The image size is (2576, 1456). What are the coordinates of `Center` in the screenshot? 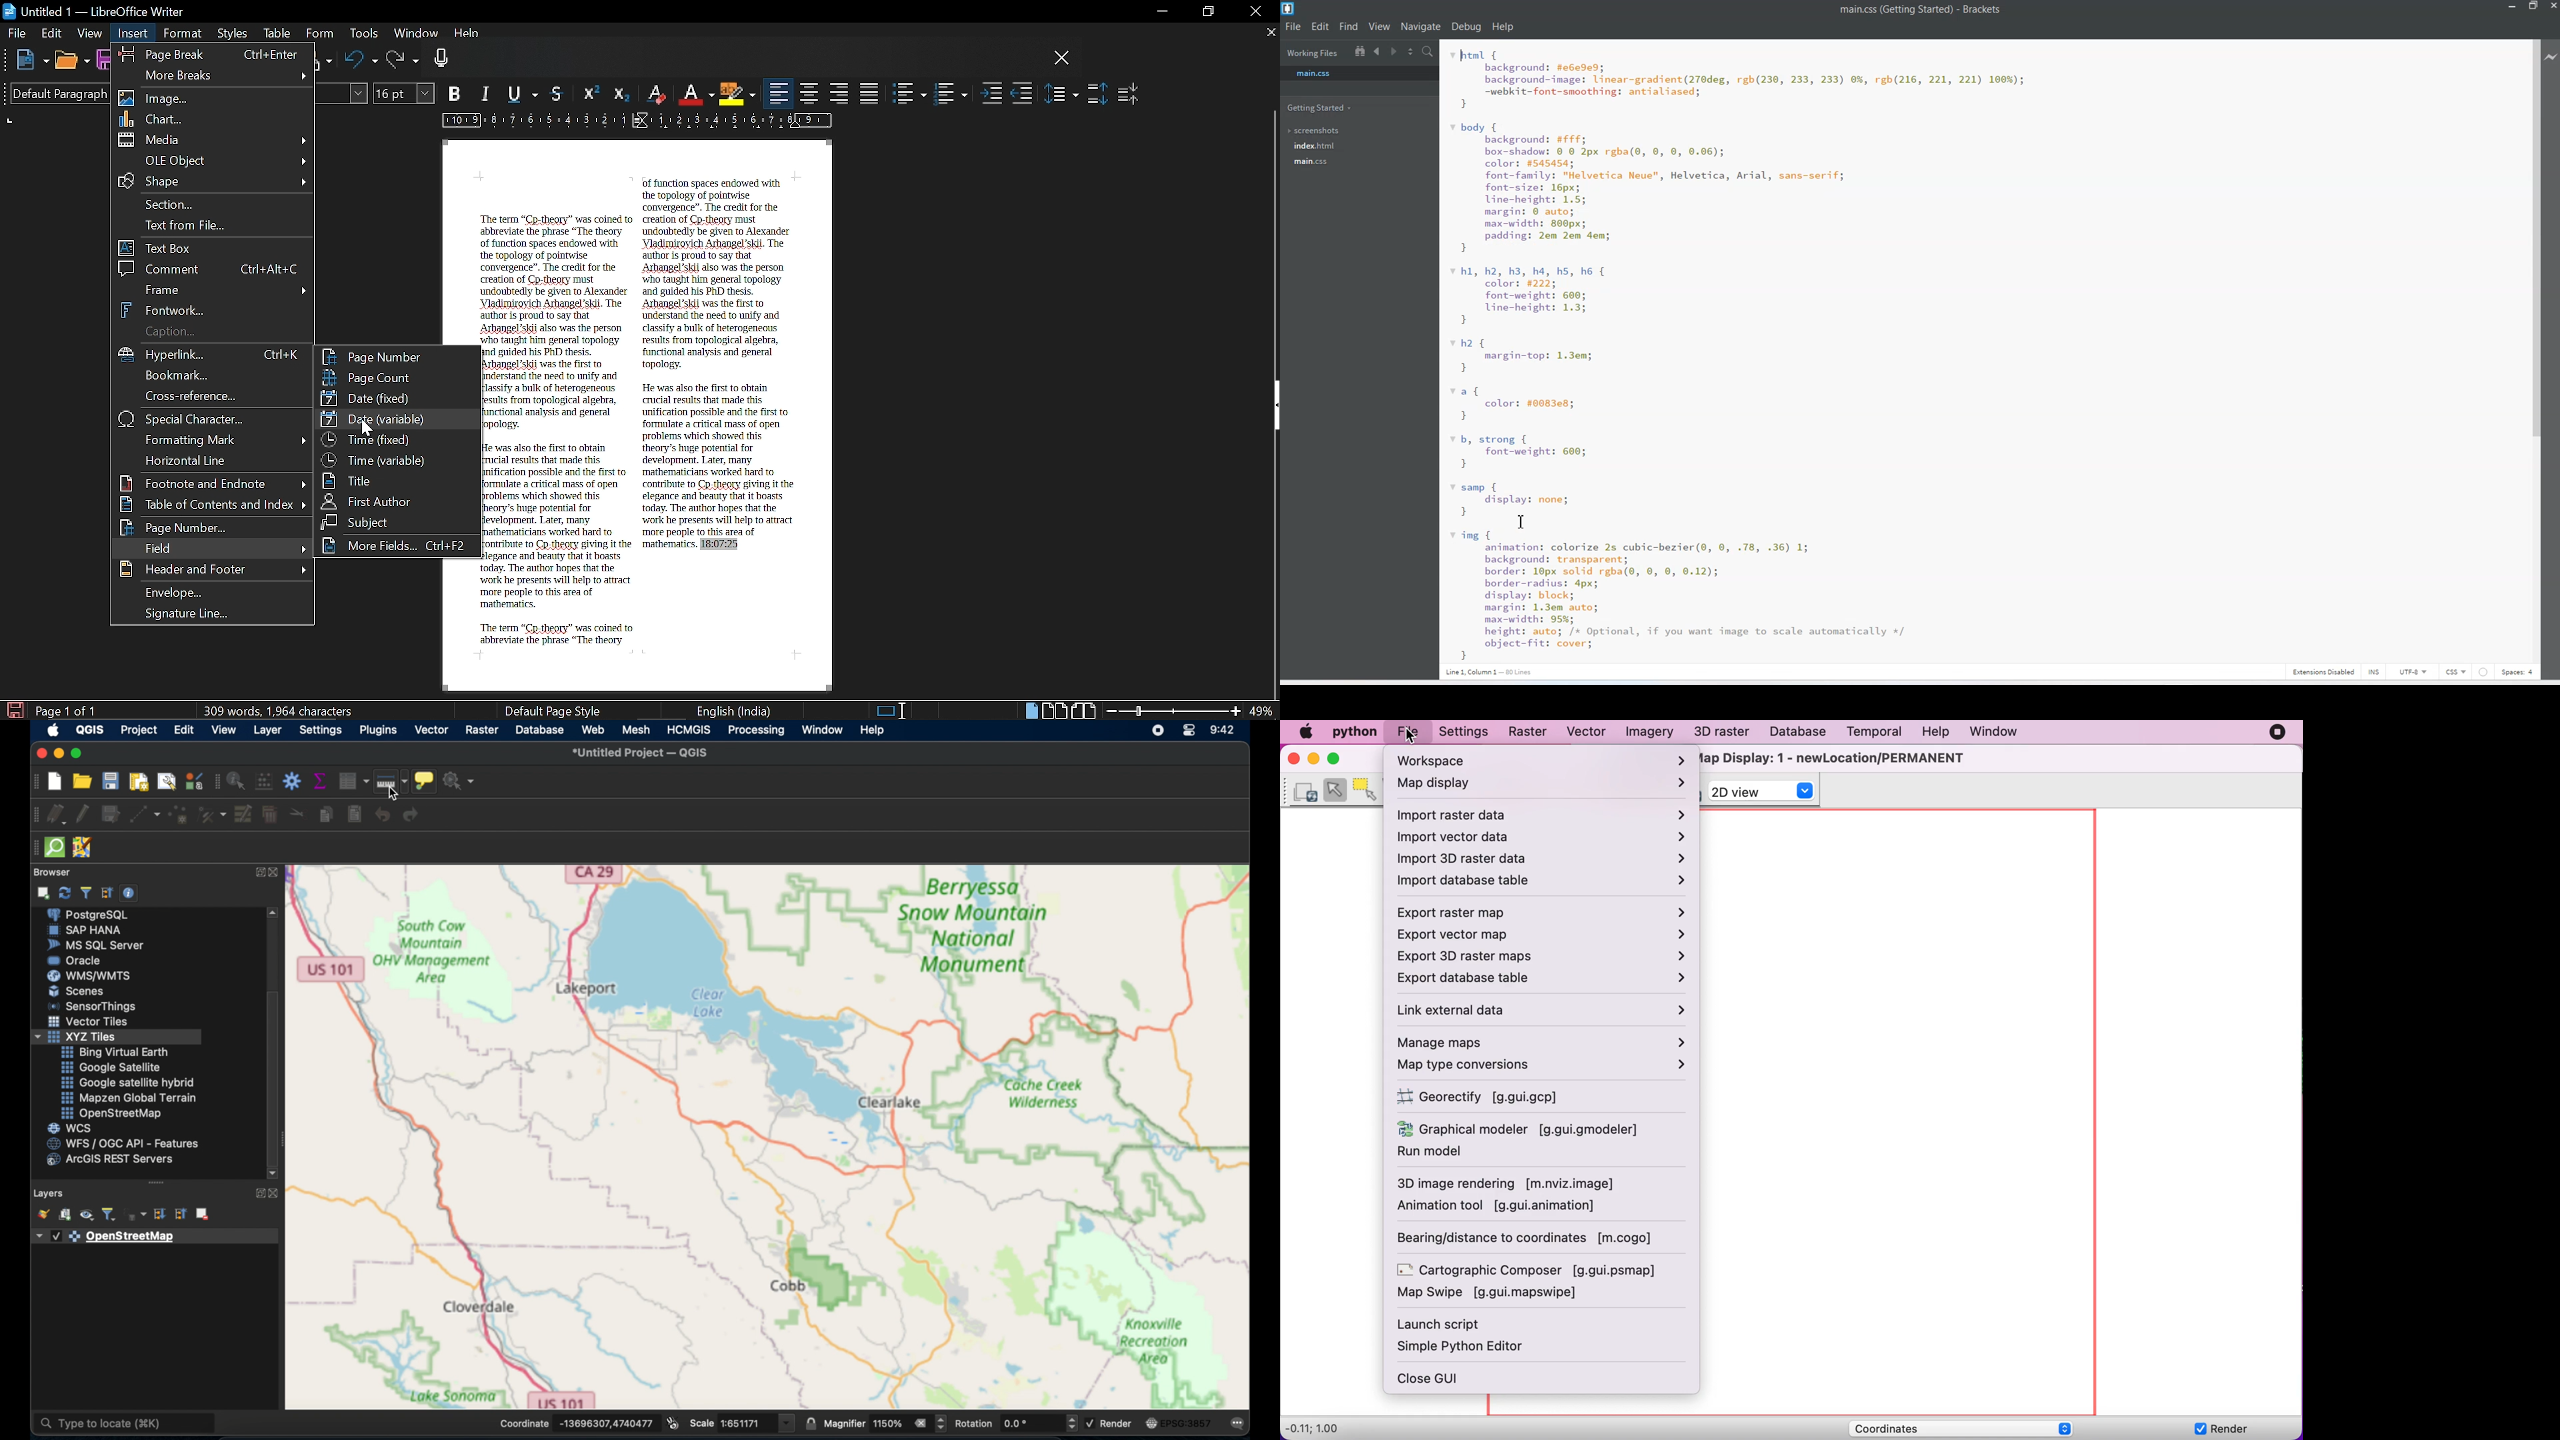 It's located at (810, 93).